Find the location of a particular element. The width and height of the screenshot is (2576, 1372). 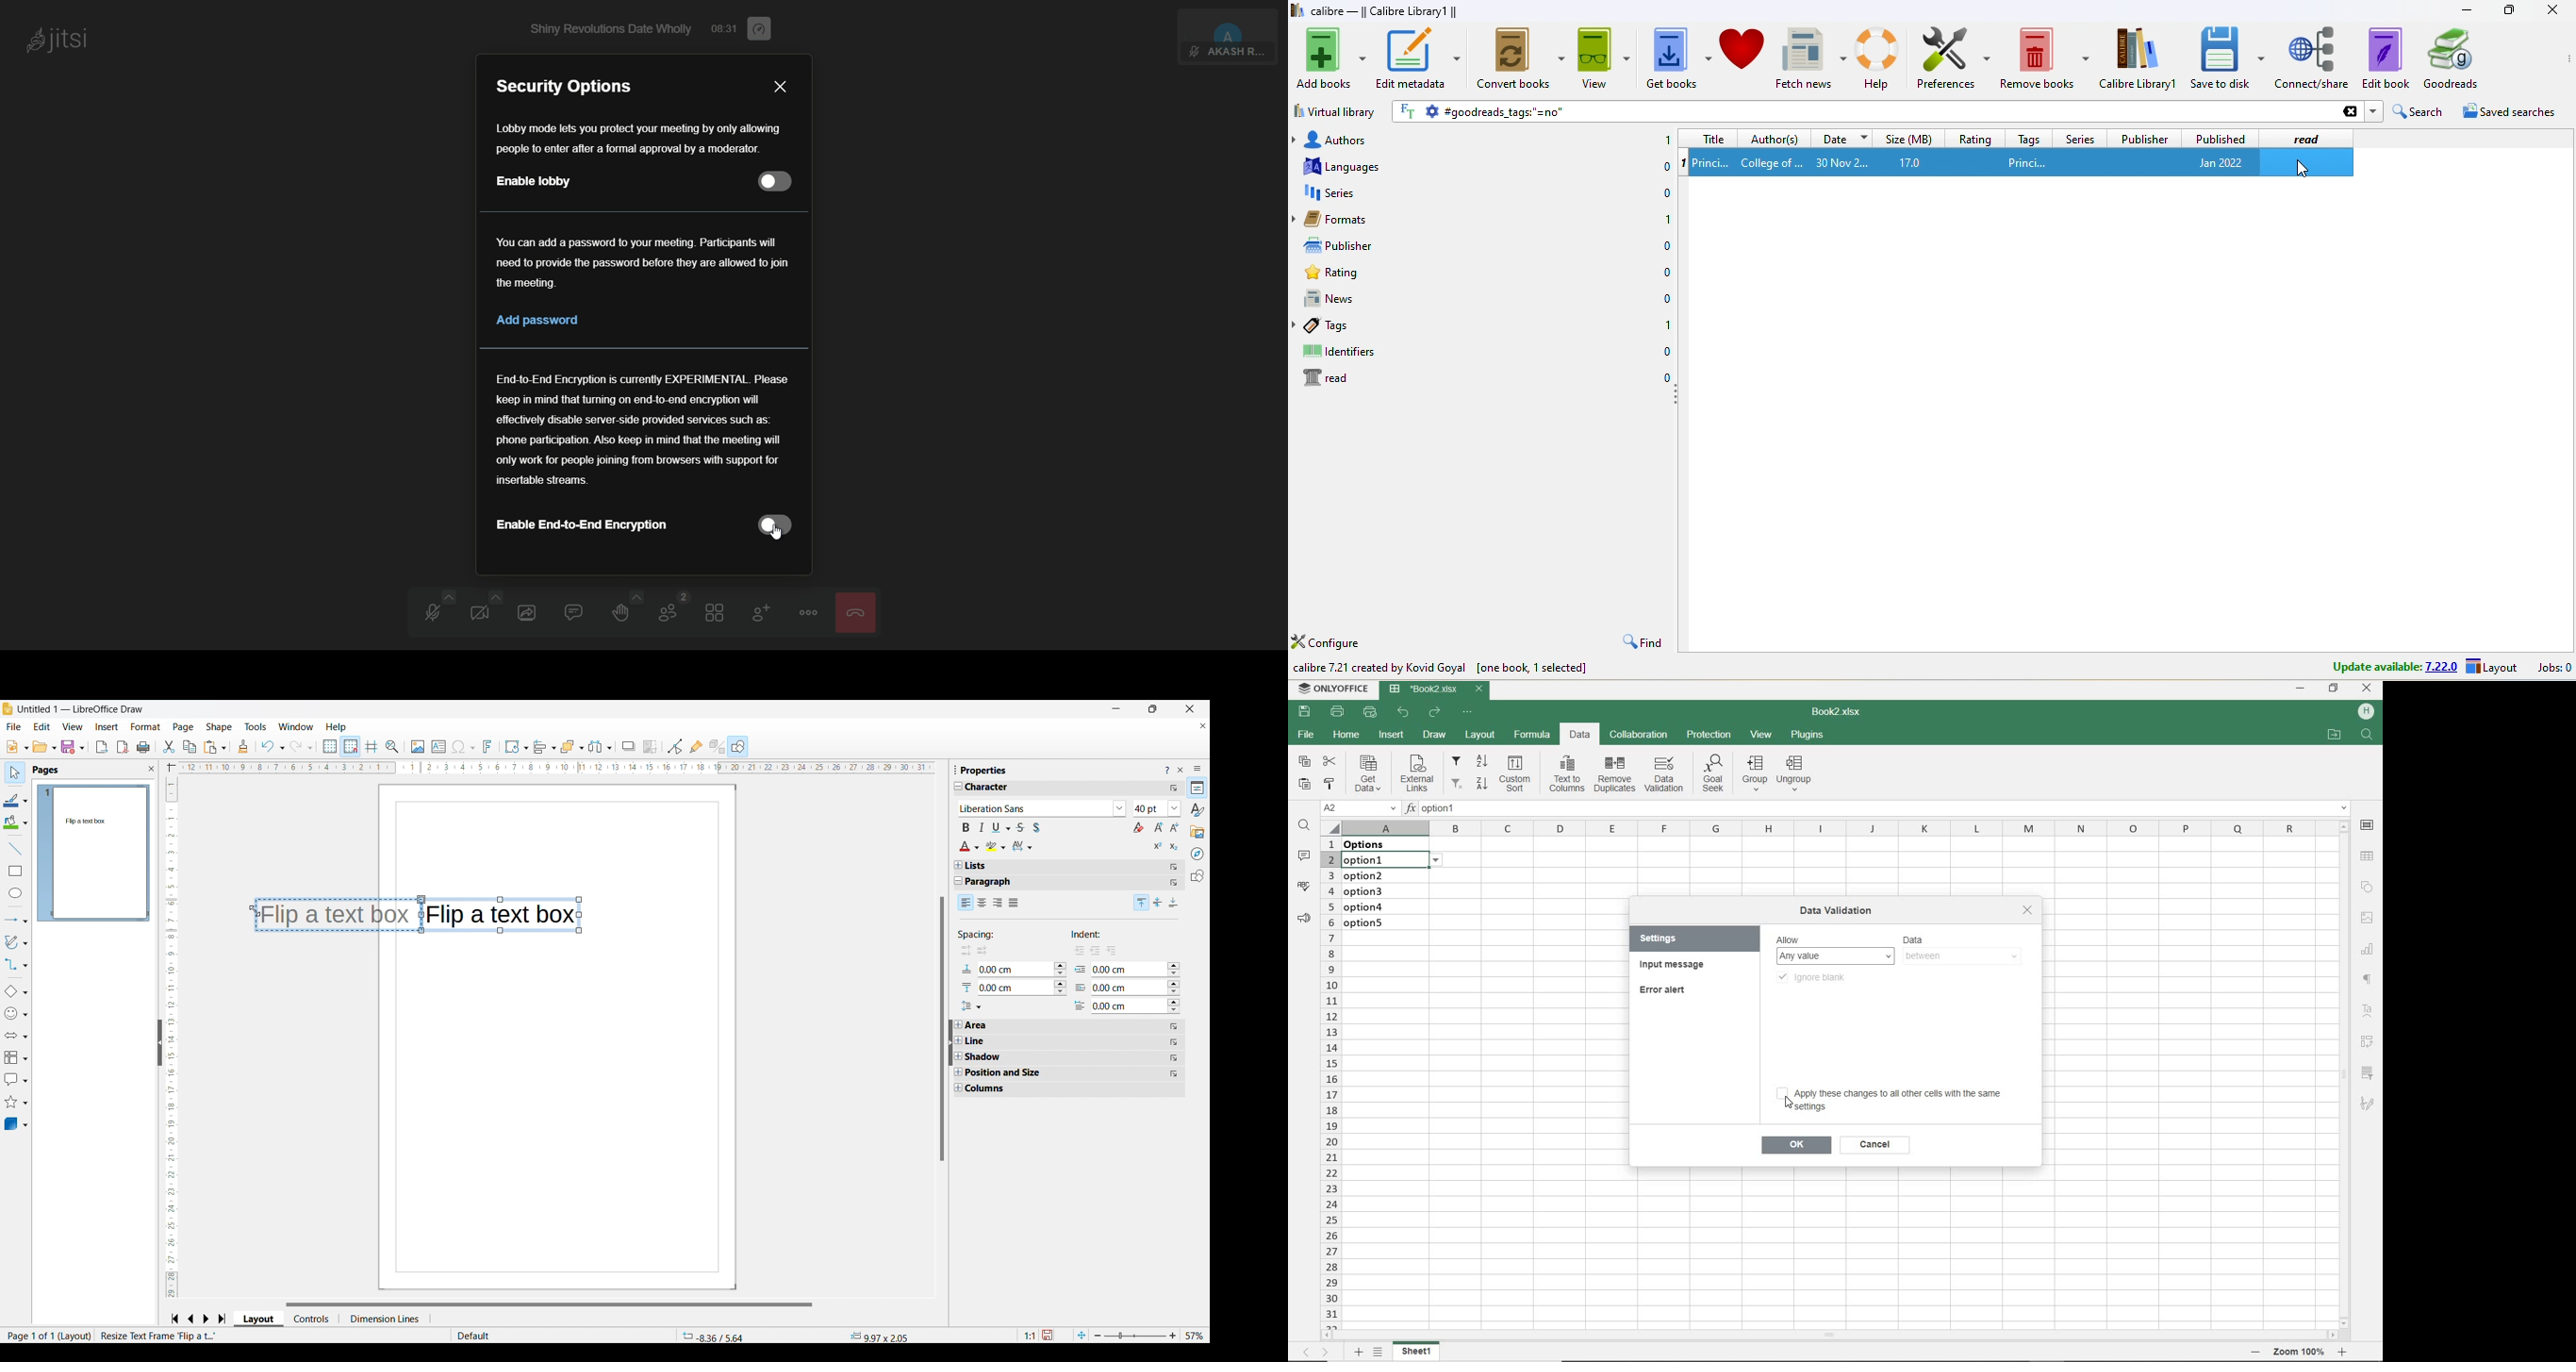

identifiers is located at coordinates (1342, 352).